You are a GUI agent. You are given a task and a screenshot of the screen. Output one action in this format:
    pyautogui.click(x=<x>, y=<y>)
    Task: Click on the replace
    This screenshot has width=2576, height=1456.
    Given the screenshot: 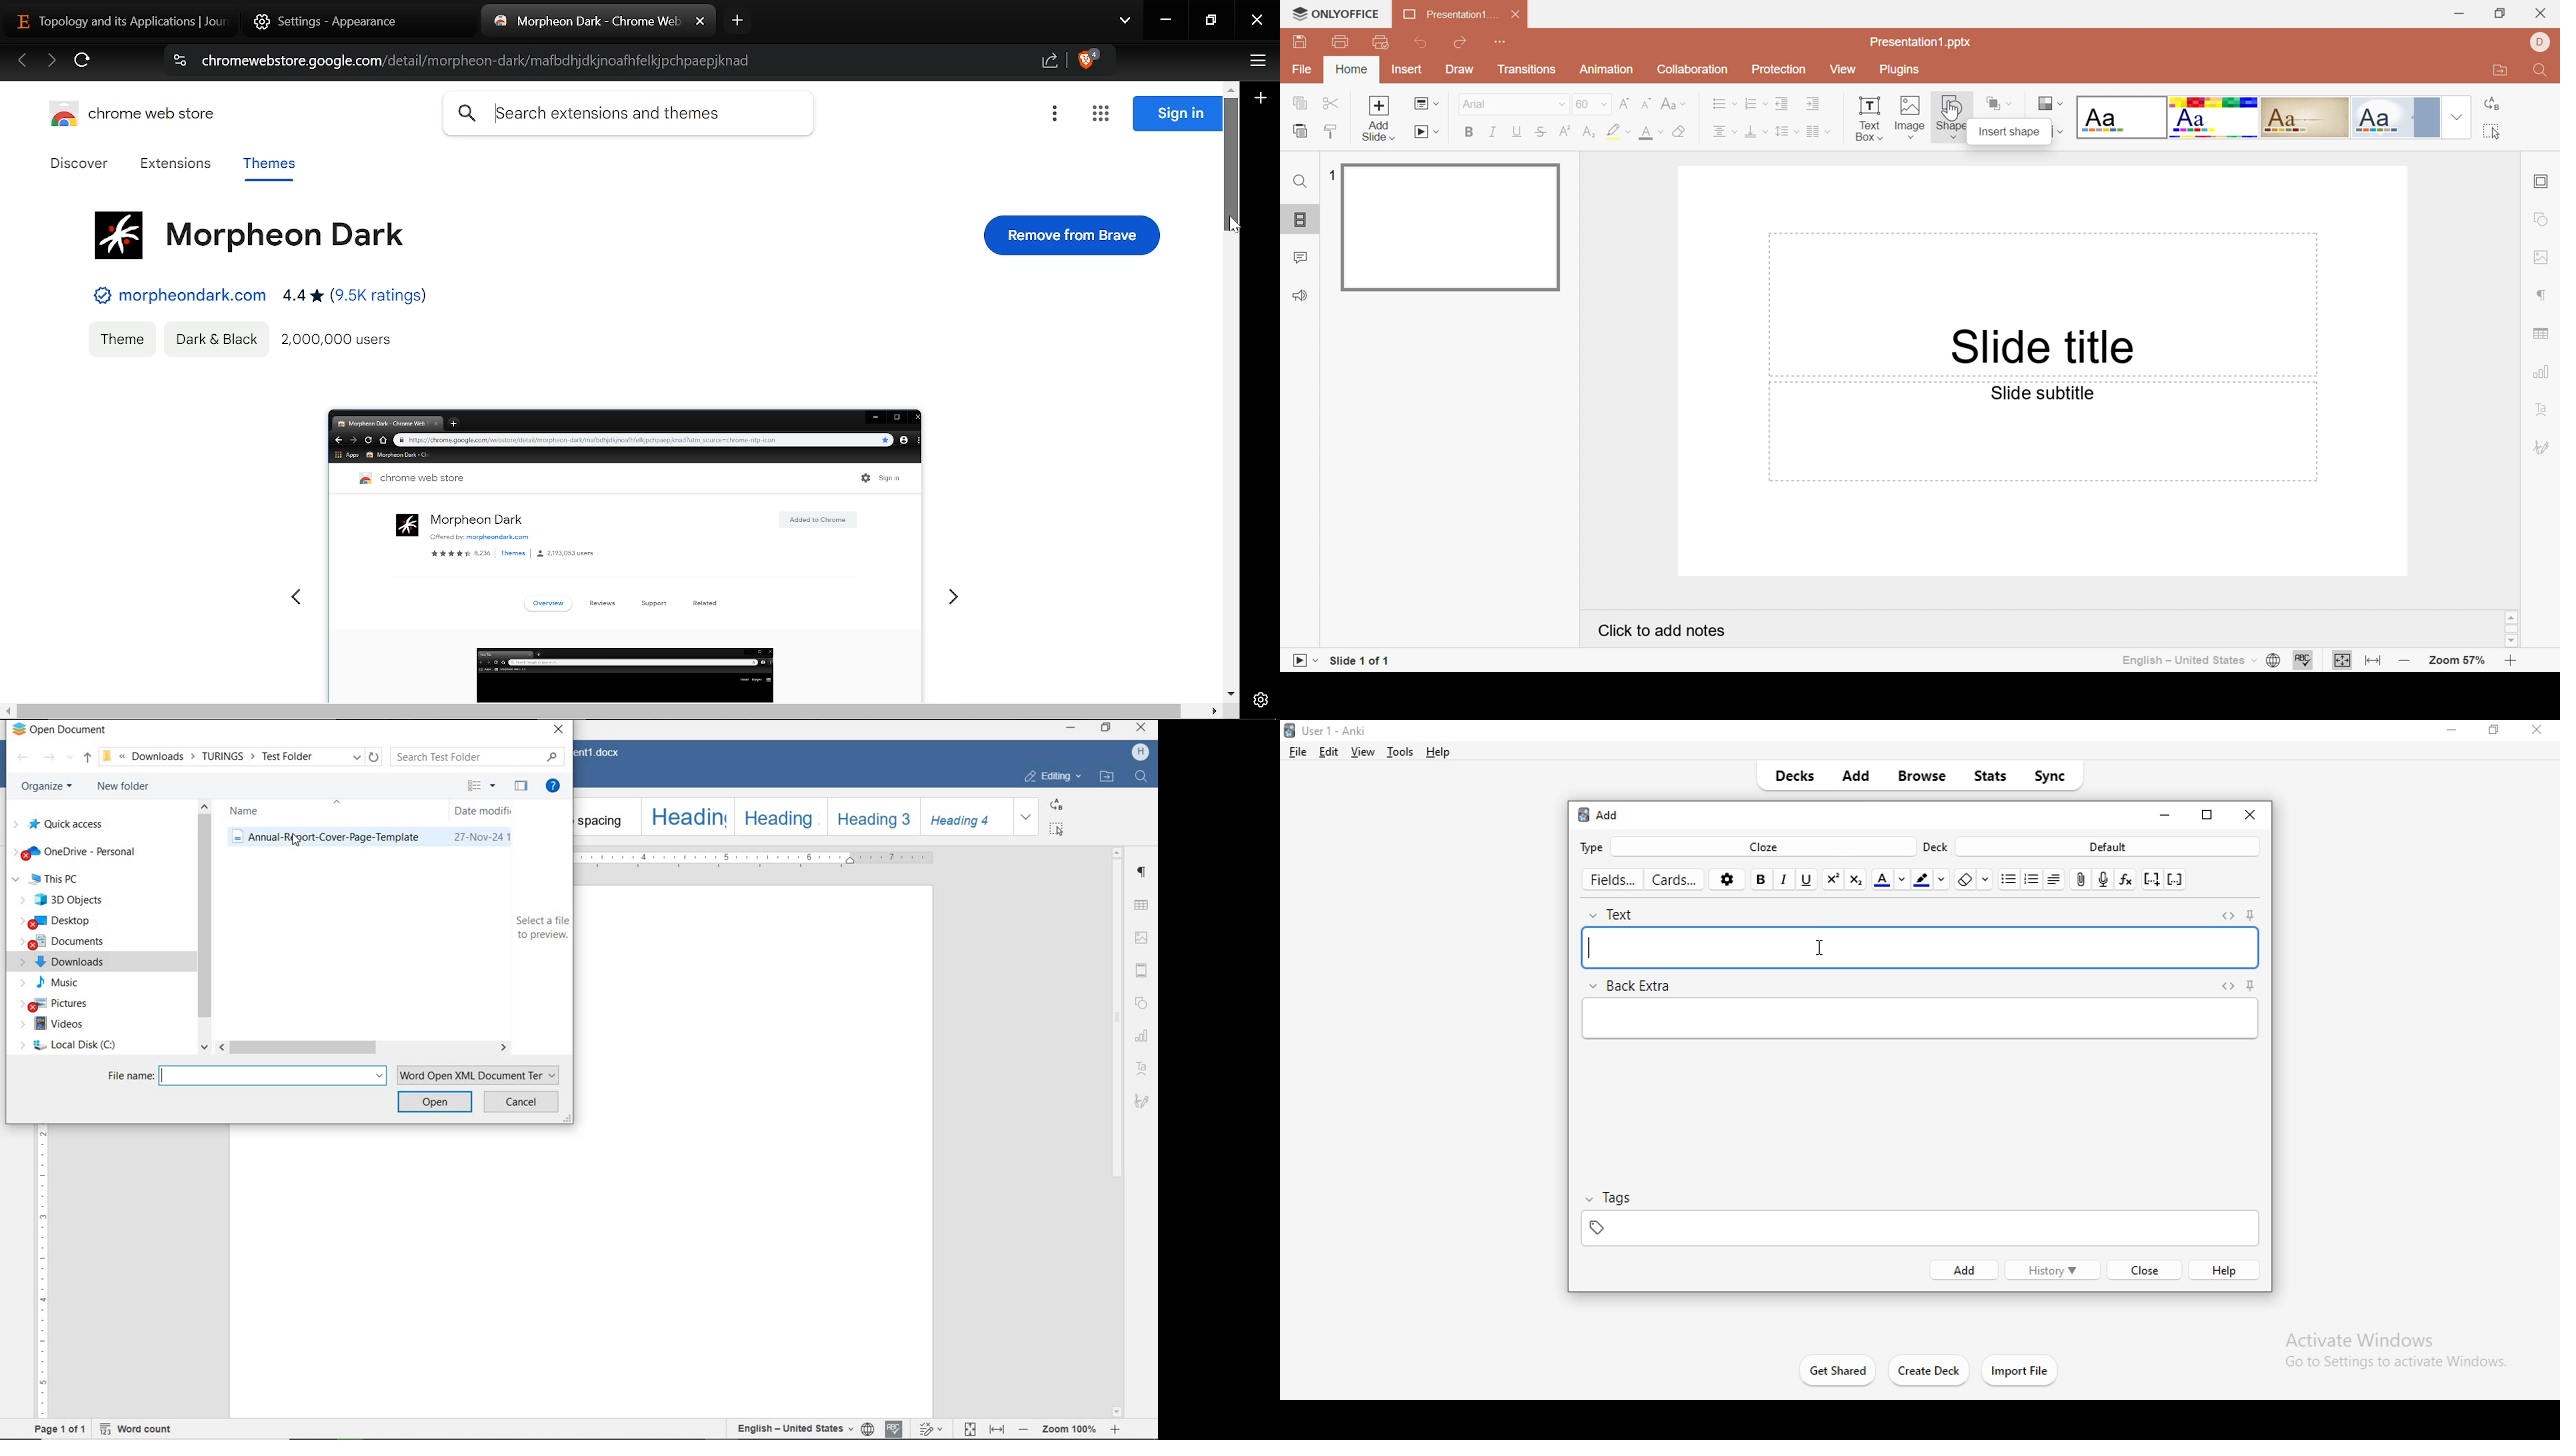 What is the action you would take?
    pyautogui.click(x=1057, y=804)
    